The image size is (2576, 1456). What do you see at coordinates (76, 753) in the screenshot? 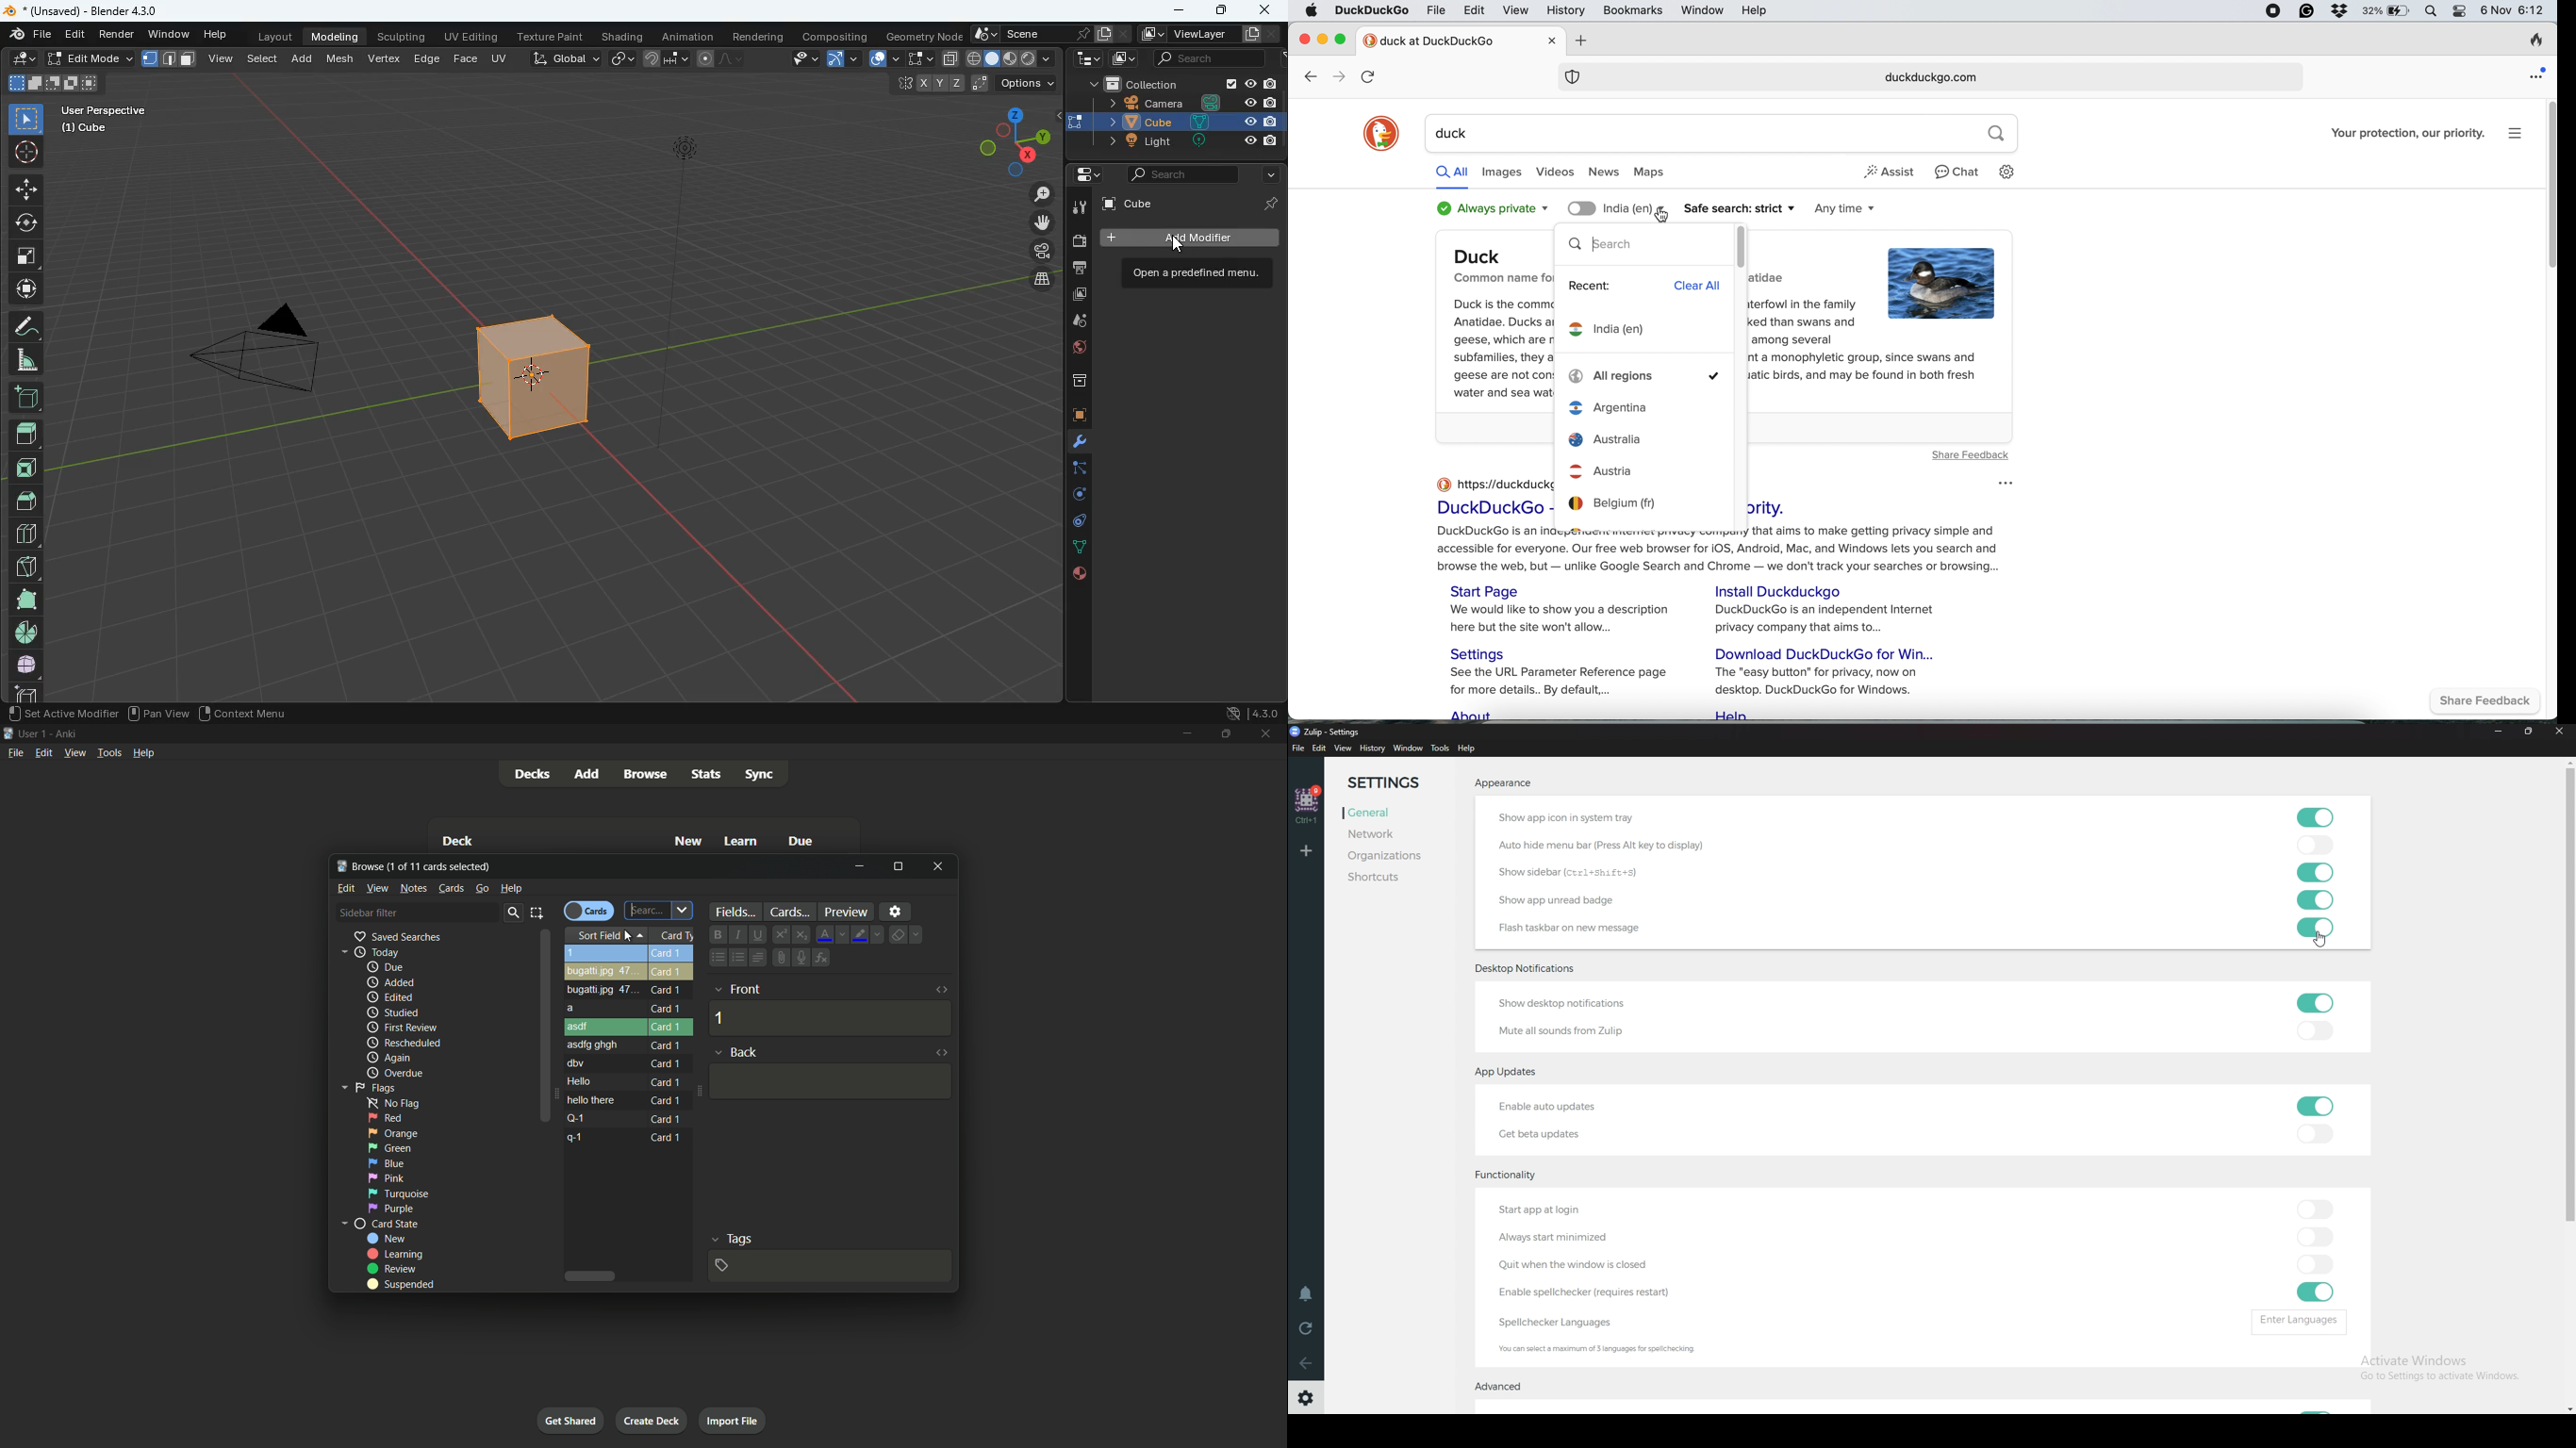
I see `view menu` at bounding box center [76, 753].